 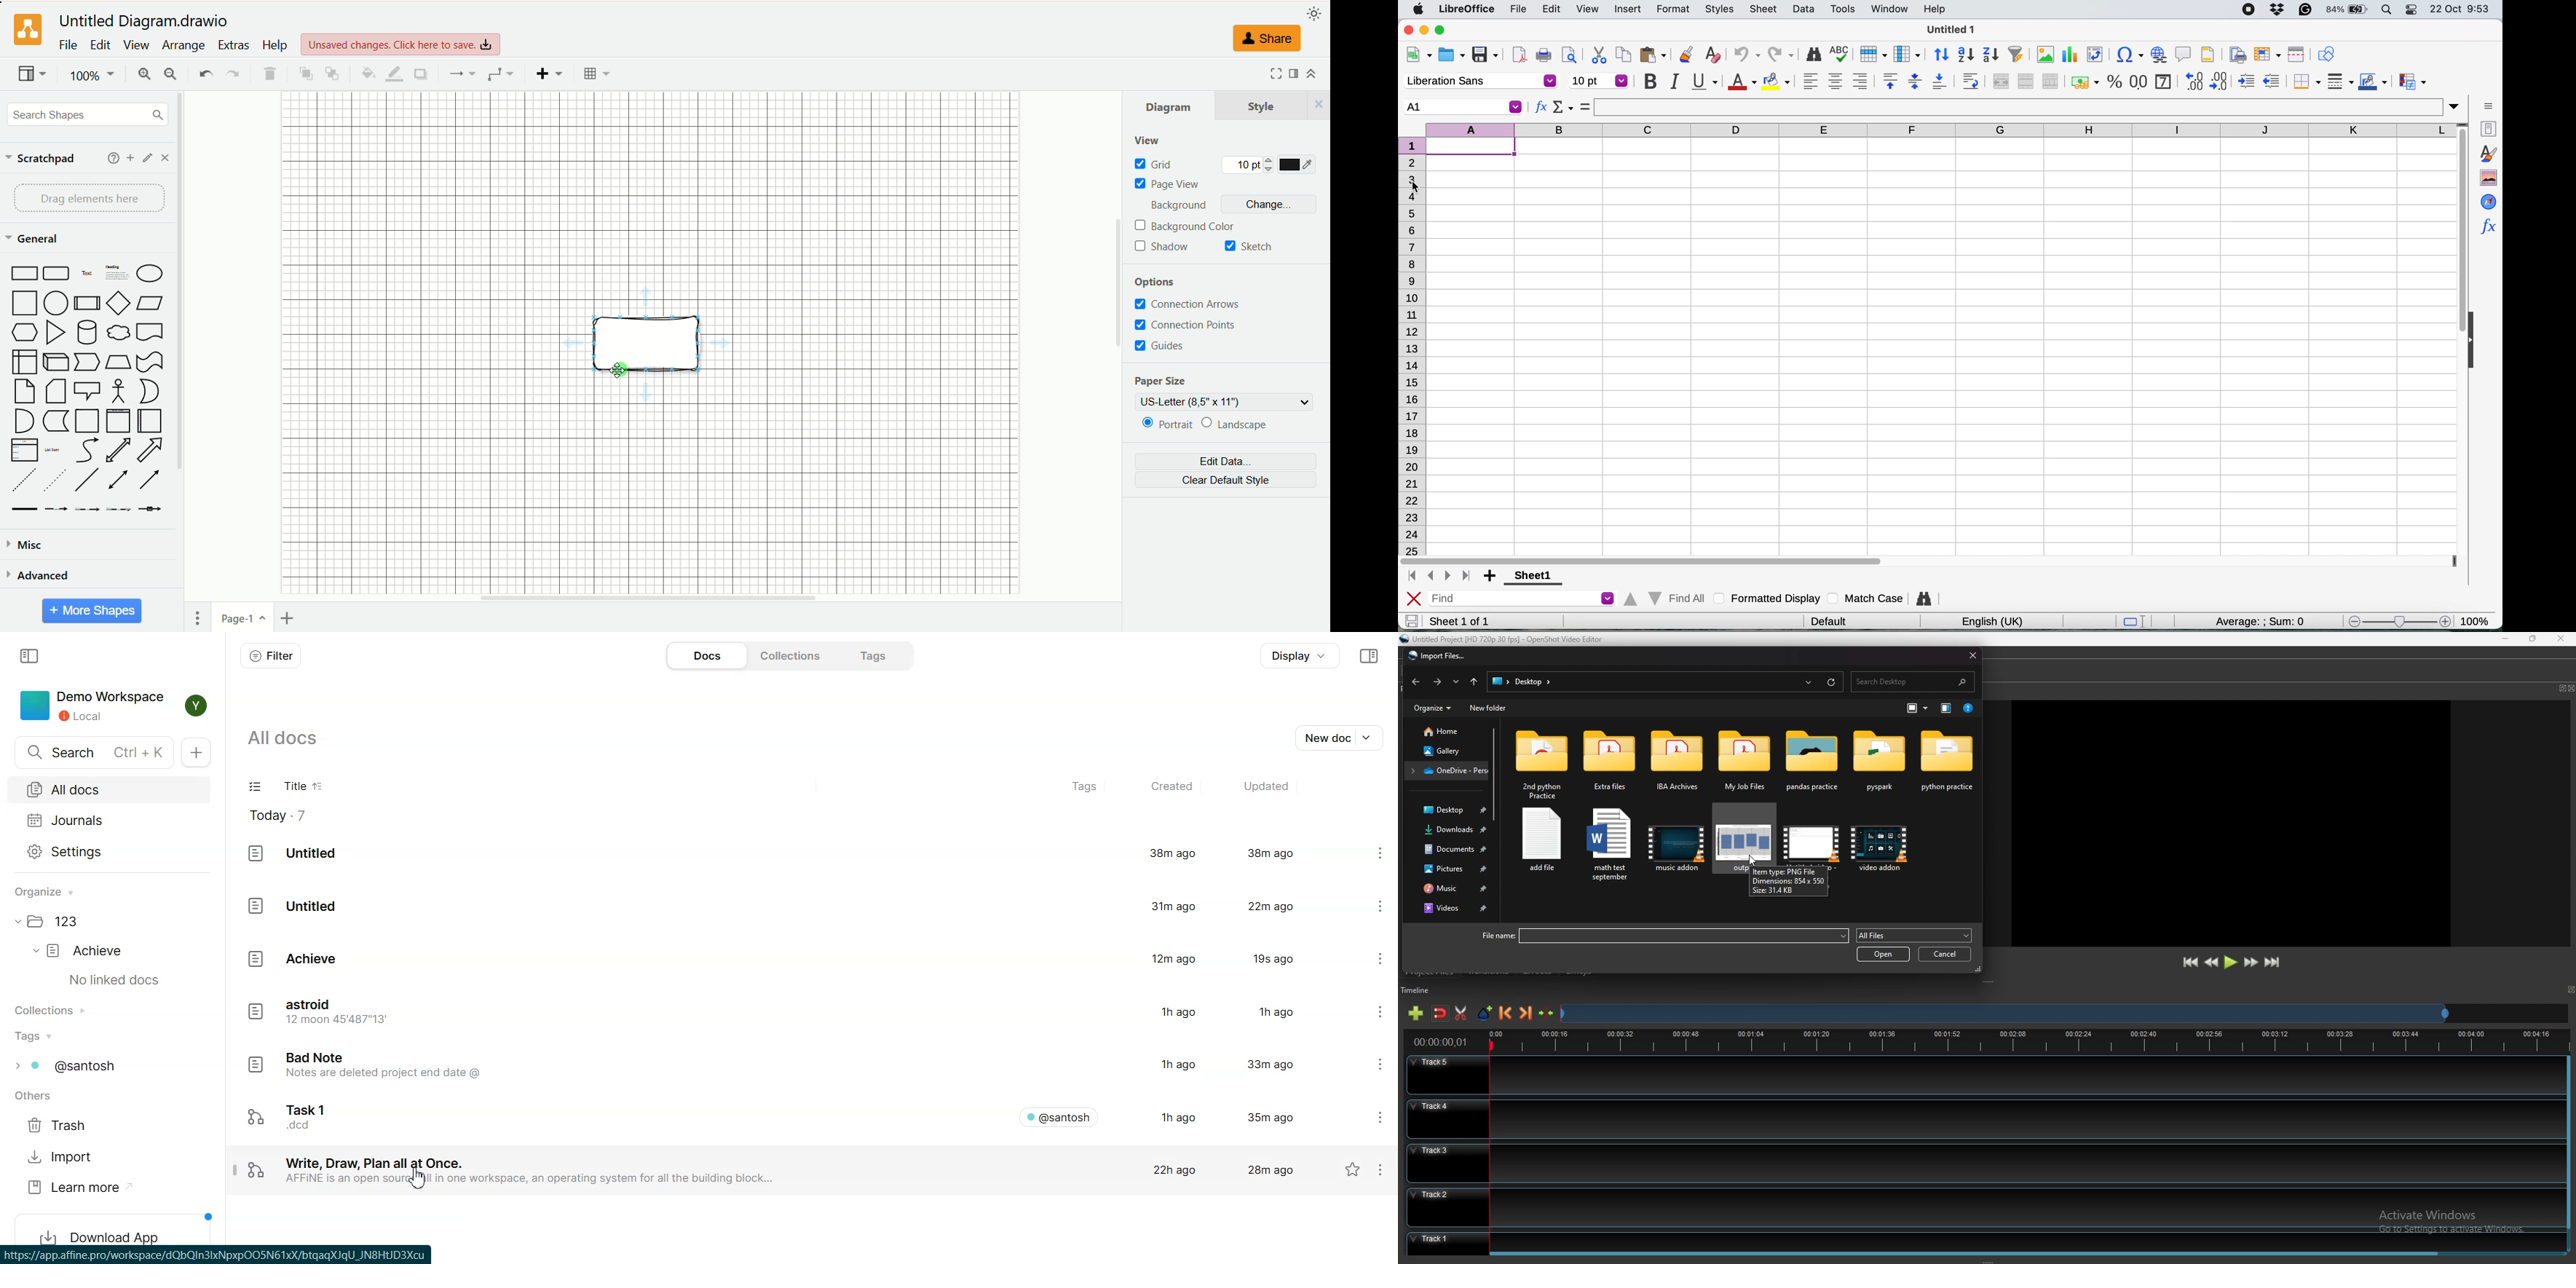 What do you see at coordinates (2400, 622) in the screenshot?
I see `zoom scale` at bounding box center [2400, 622].